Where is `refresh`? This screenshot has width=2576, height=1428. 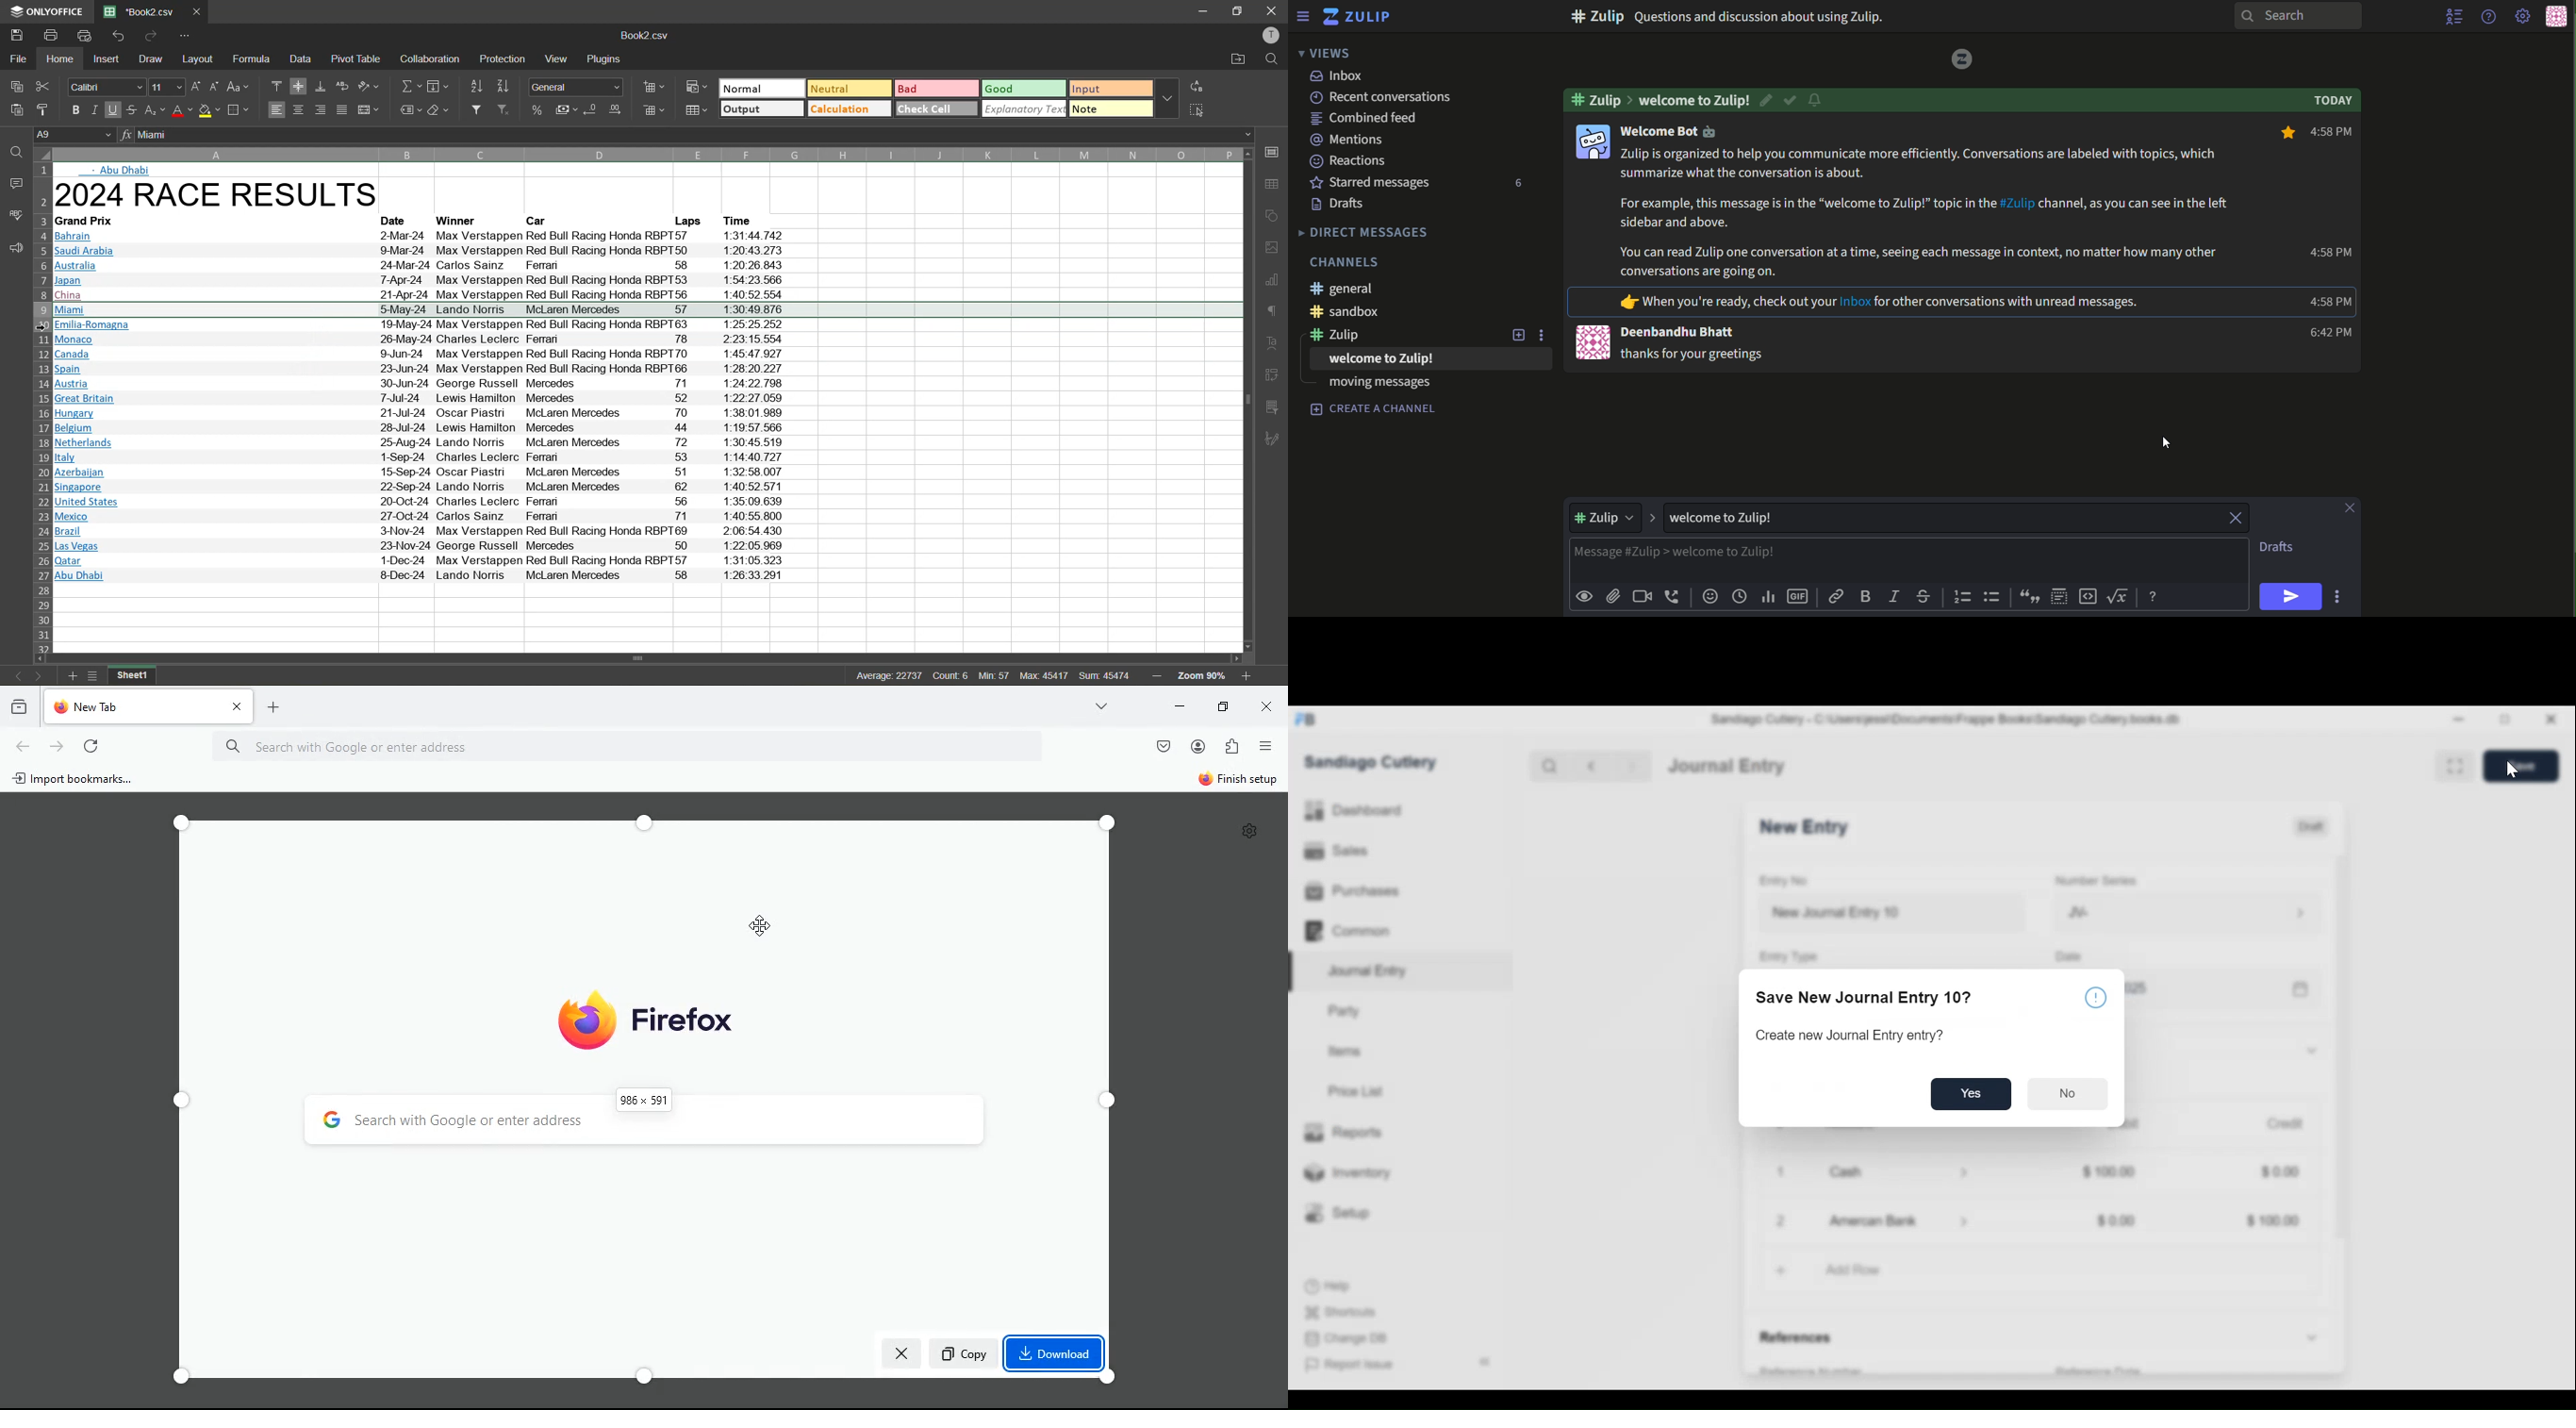
refresh is located at coordinates (91, 748).